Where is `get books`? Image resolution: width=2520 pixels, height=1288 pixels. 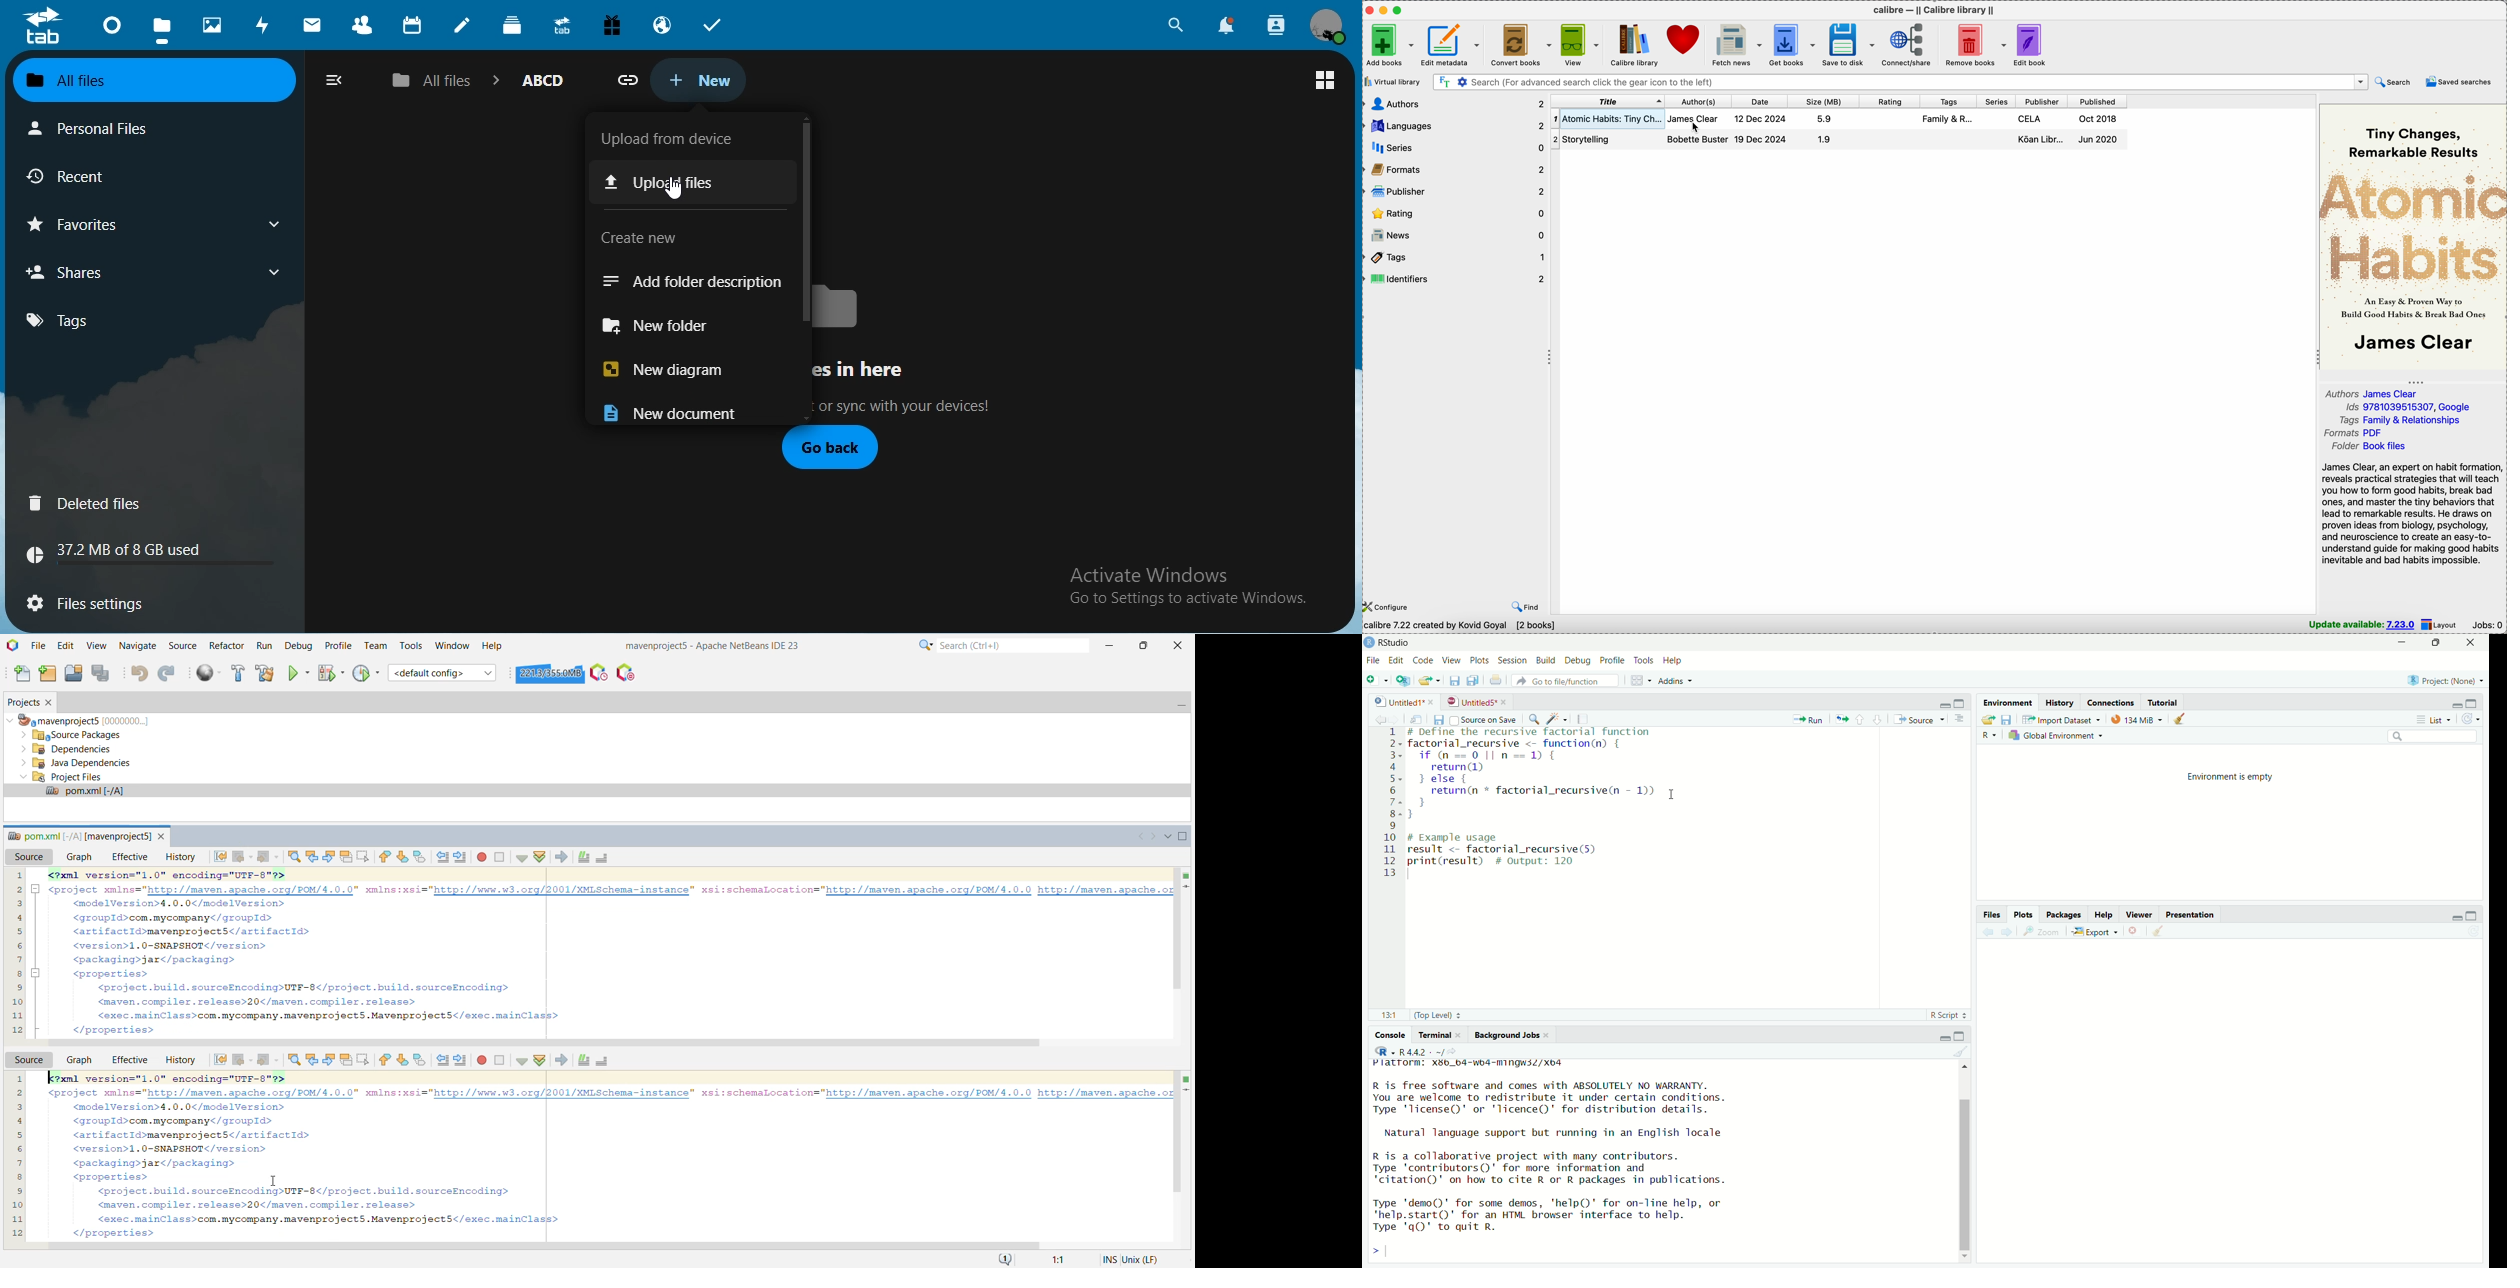
get books is located at coordinates (1791, 44).